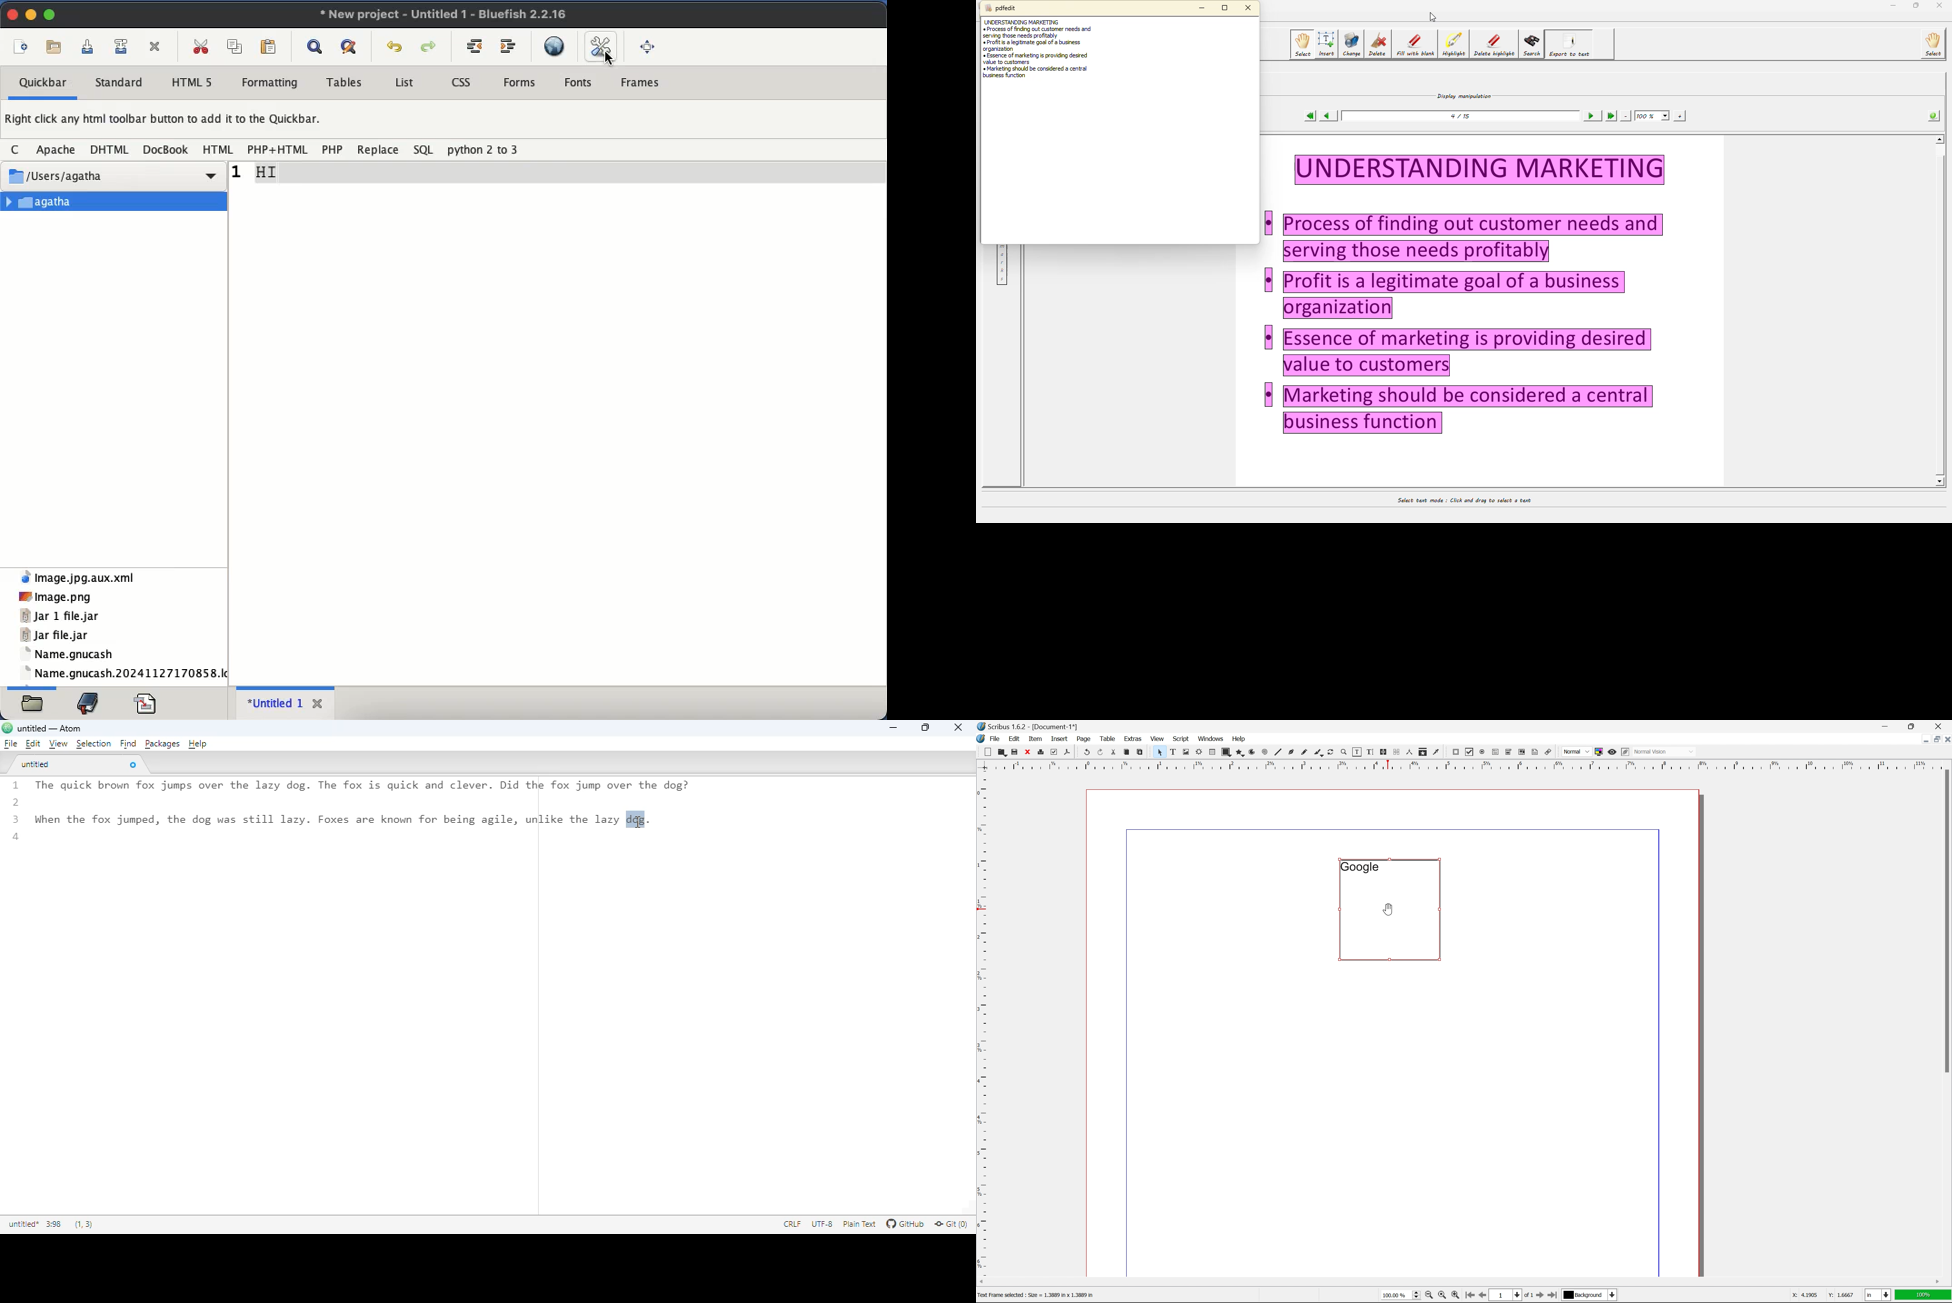 This screenshot has height=1316, width=1960. What do you see at coordinates (508, 49) in the screenshot?
I see `indent` at bounding box center [508, 49].